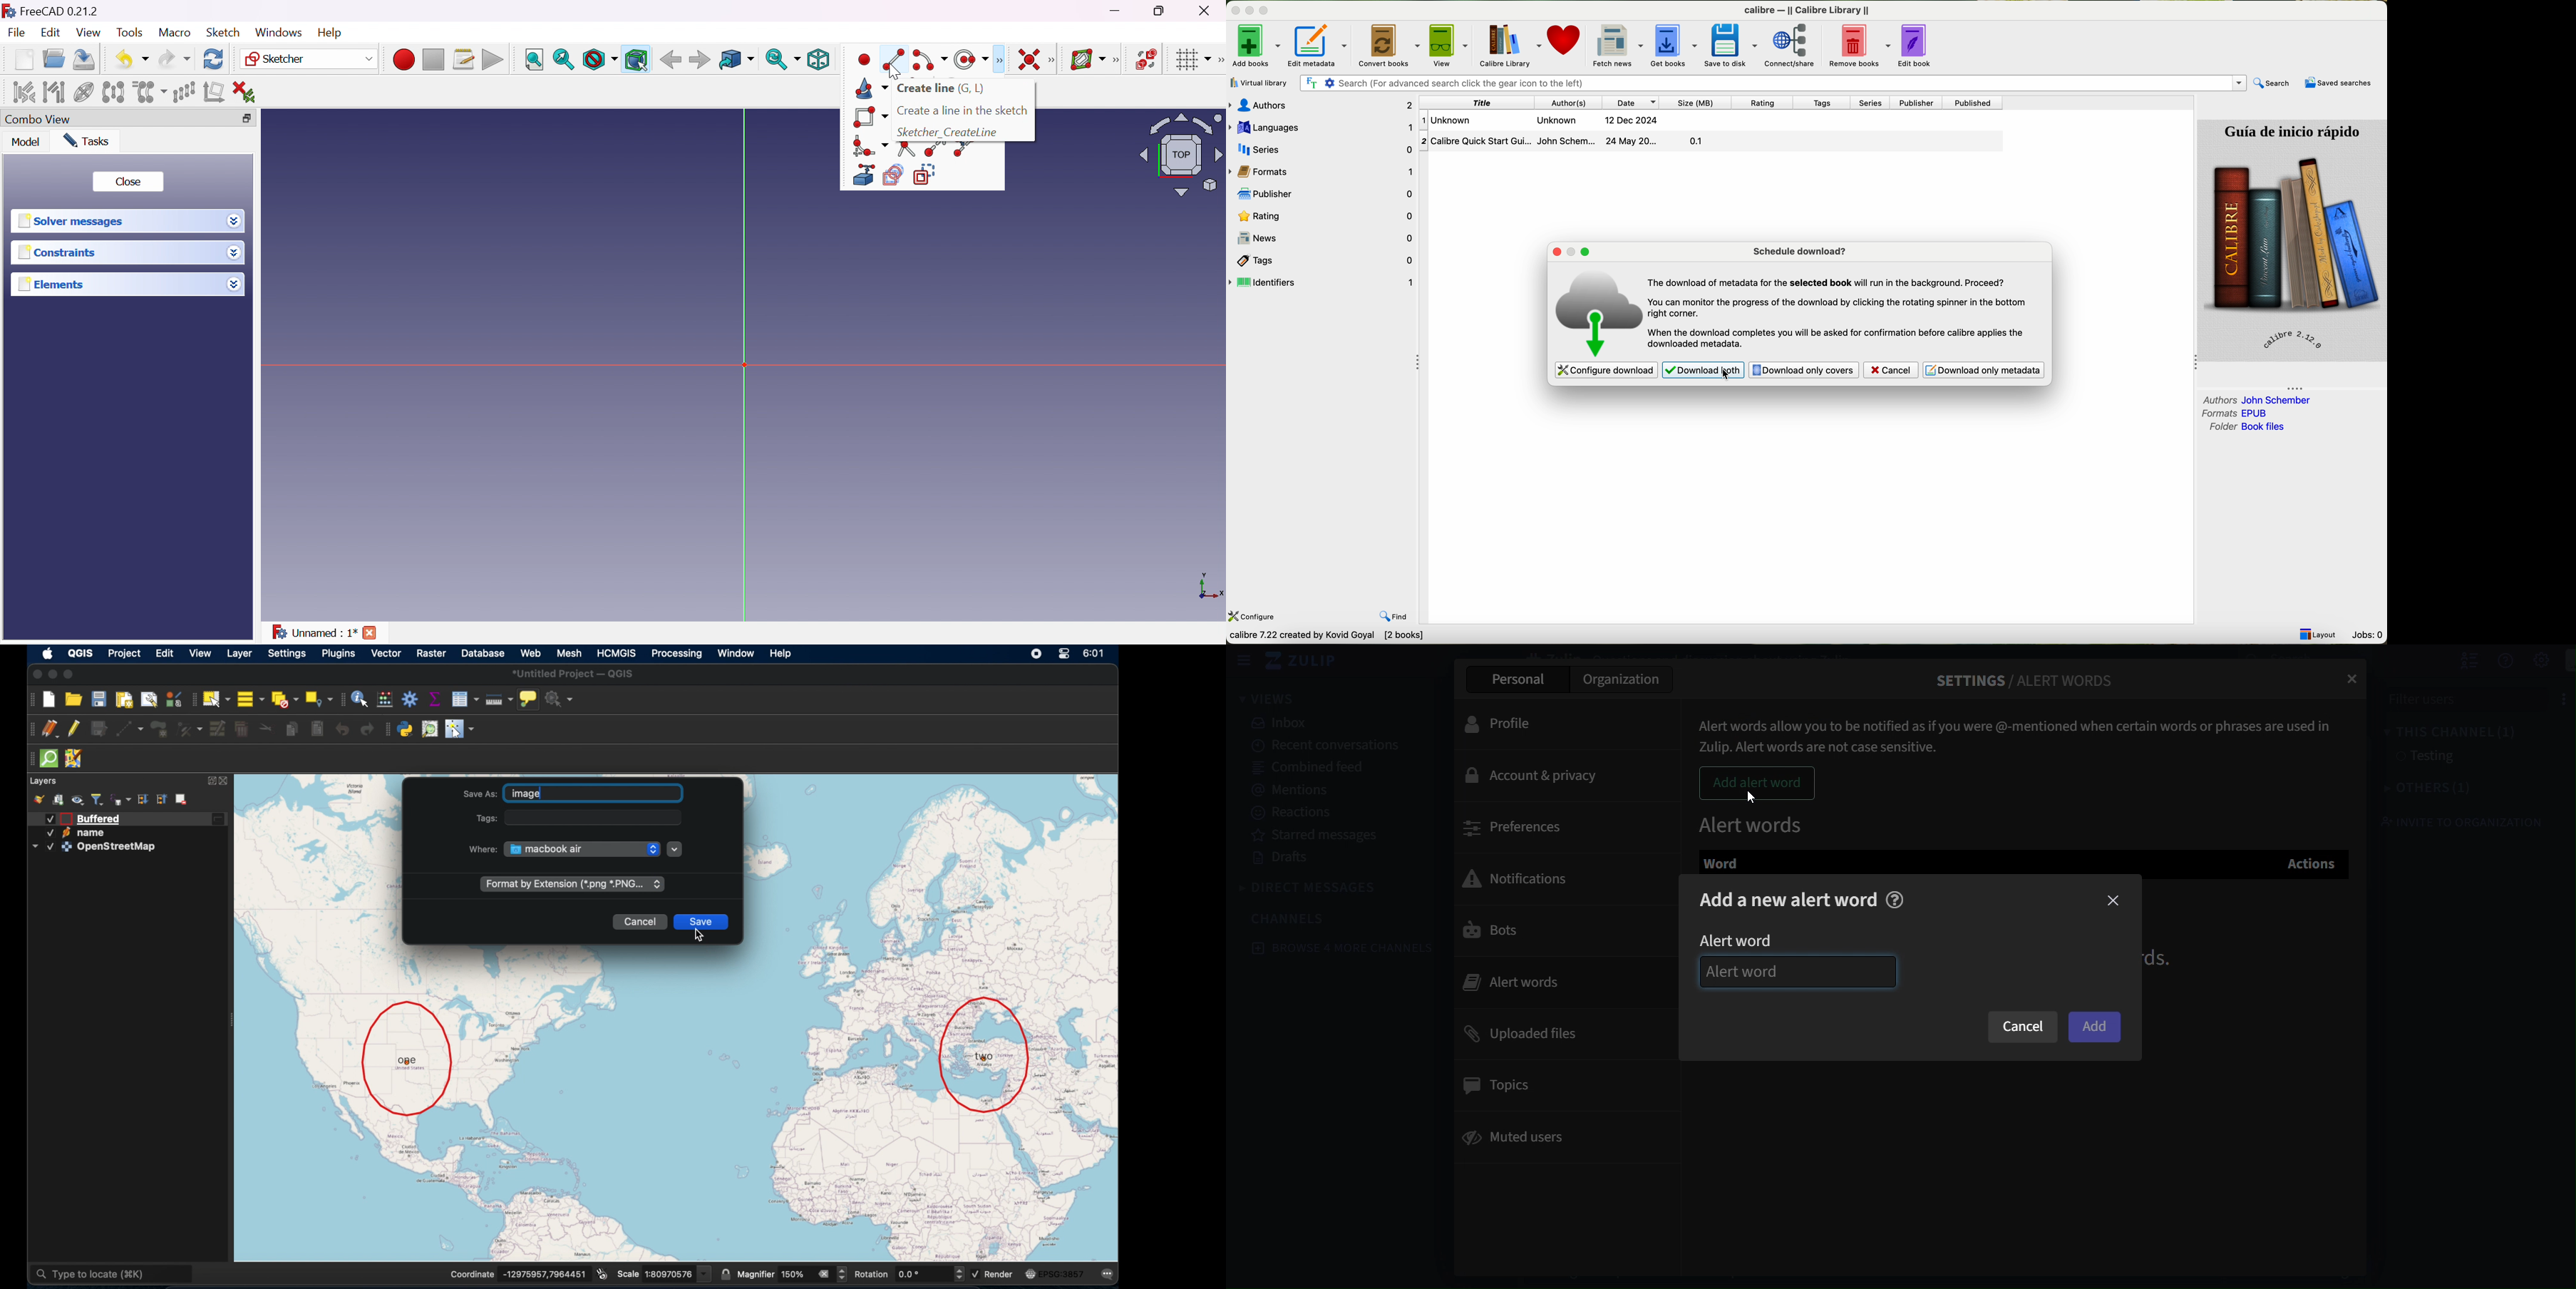 This screenshot has width=2576, height=1316. What do you see at coordinates (1493, 934) in the screenshot?
I see `bots` at bounding box center [1493, 934].